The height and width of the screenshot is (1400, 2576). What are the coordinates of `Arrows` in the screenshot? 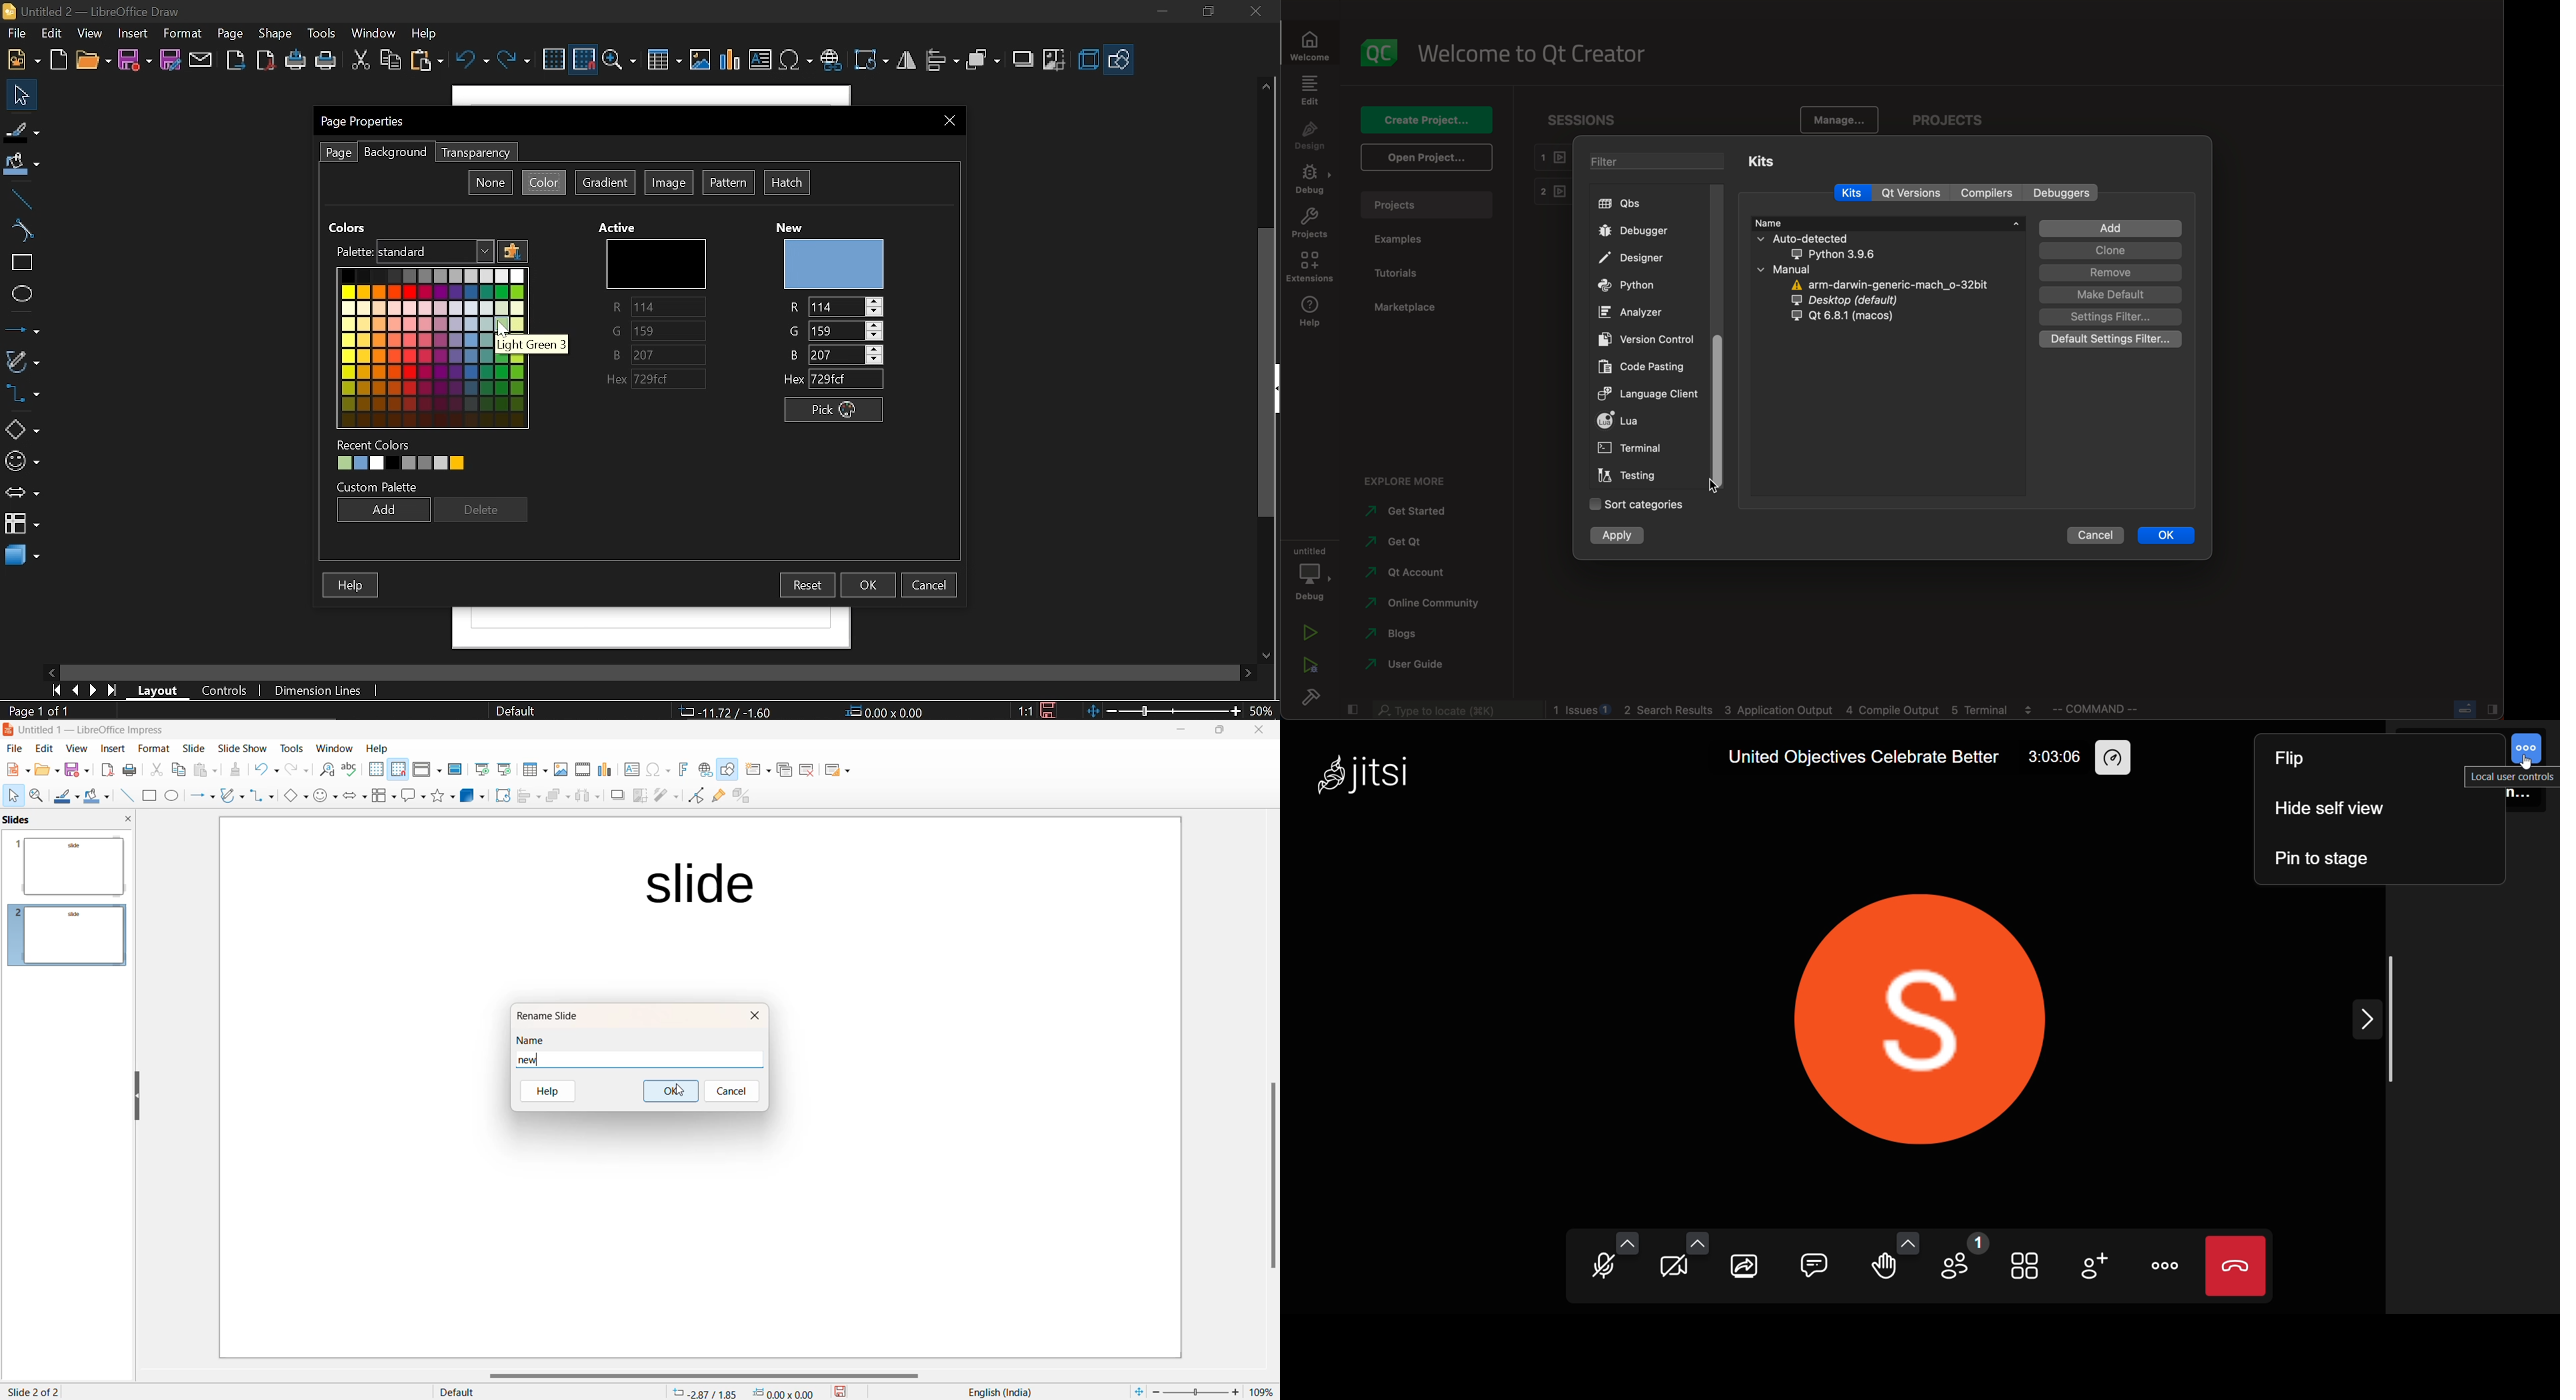 It's located at (22, 492).